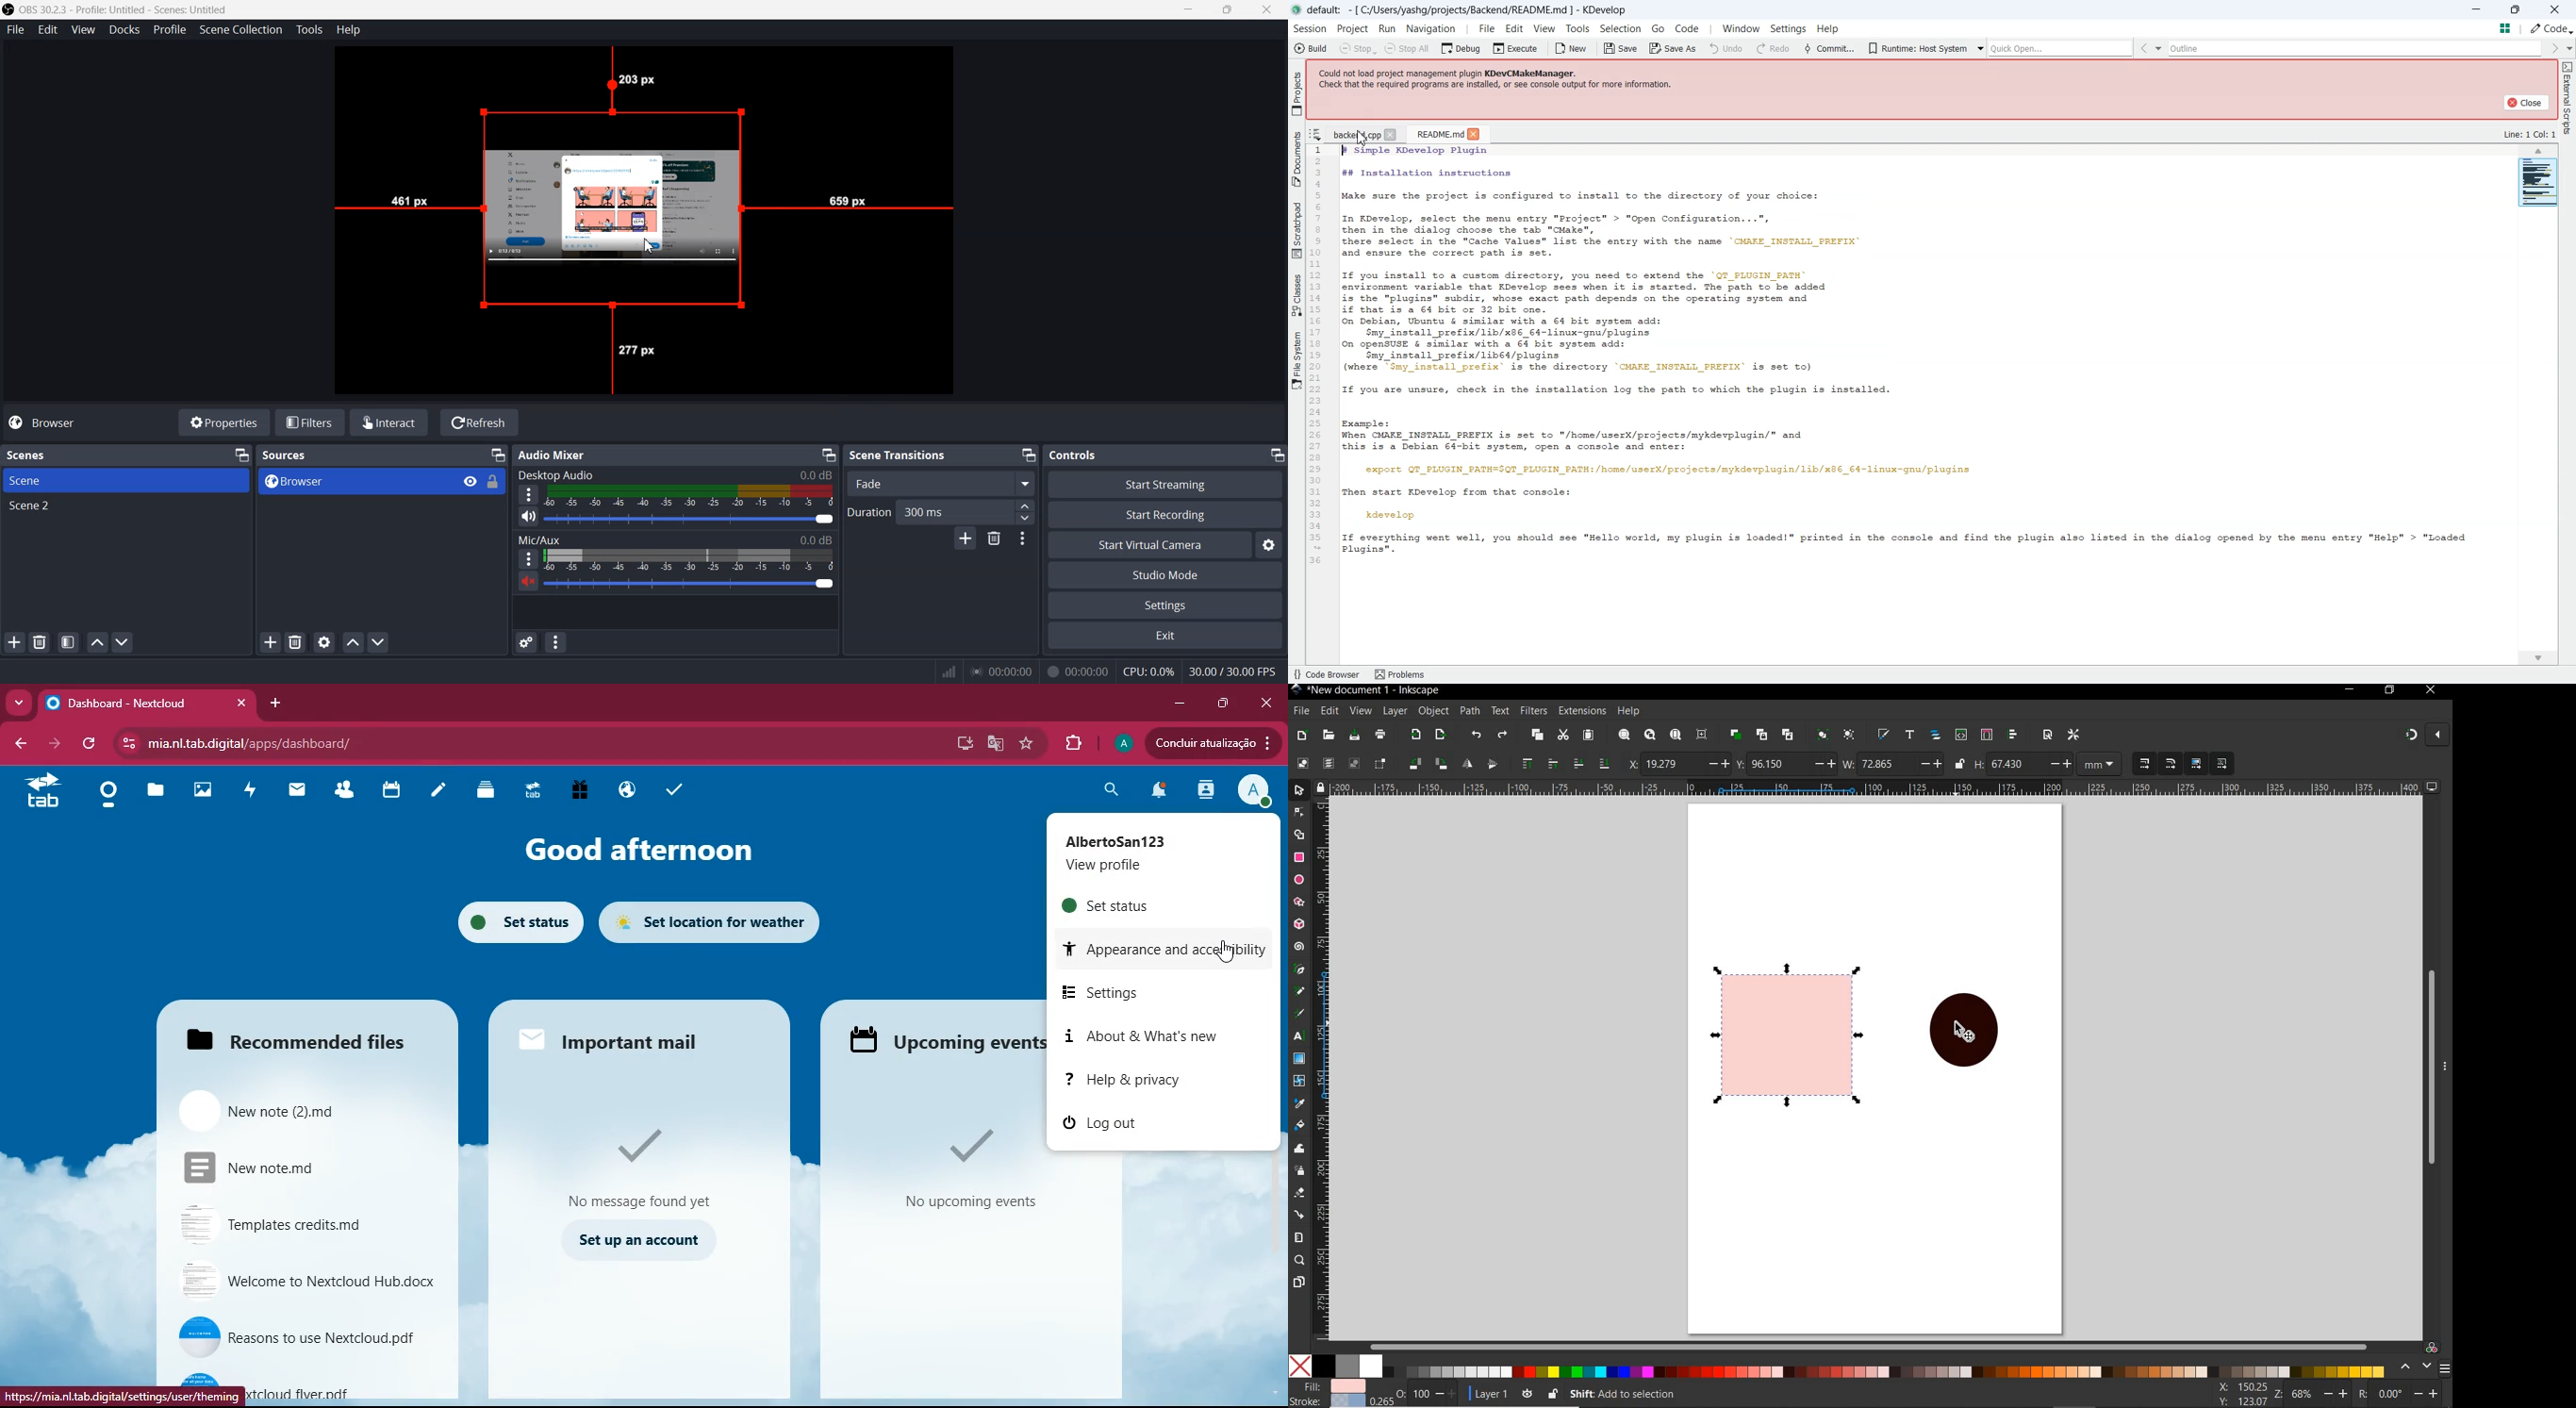 The width and height of the screenshot is (2576, 1428). What do you see at coordinates (1020, 539) in the screenshot?
I see `Transition properties` at bounding box center [1020, 539].